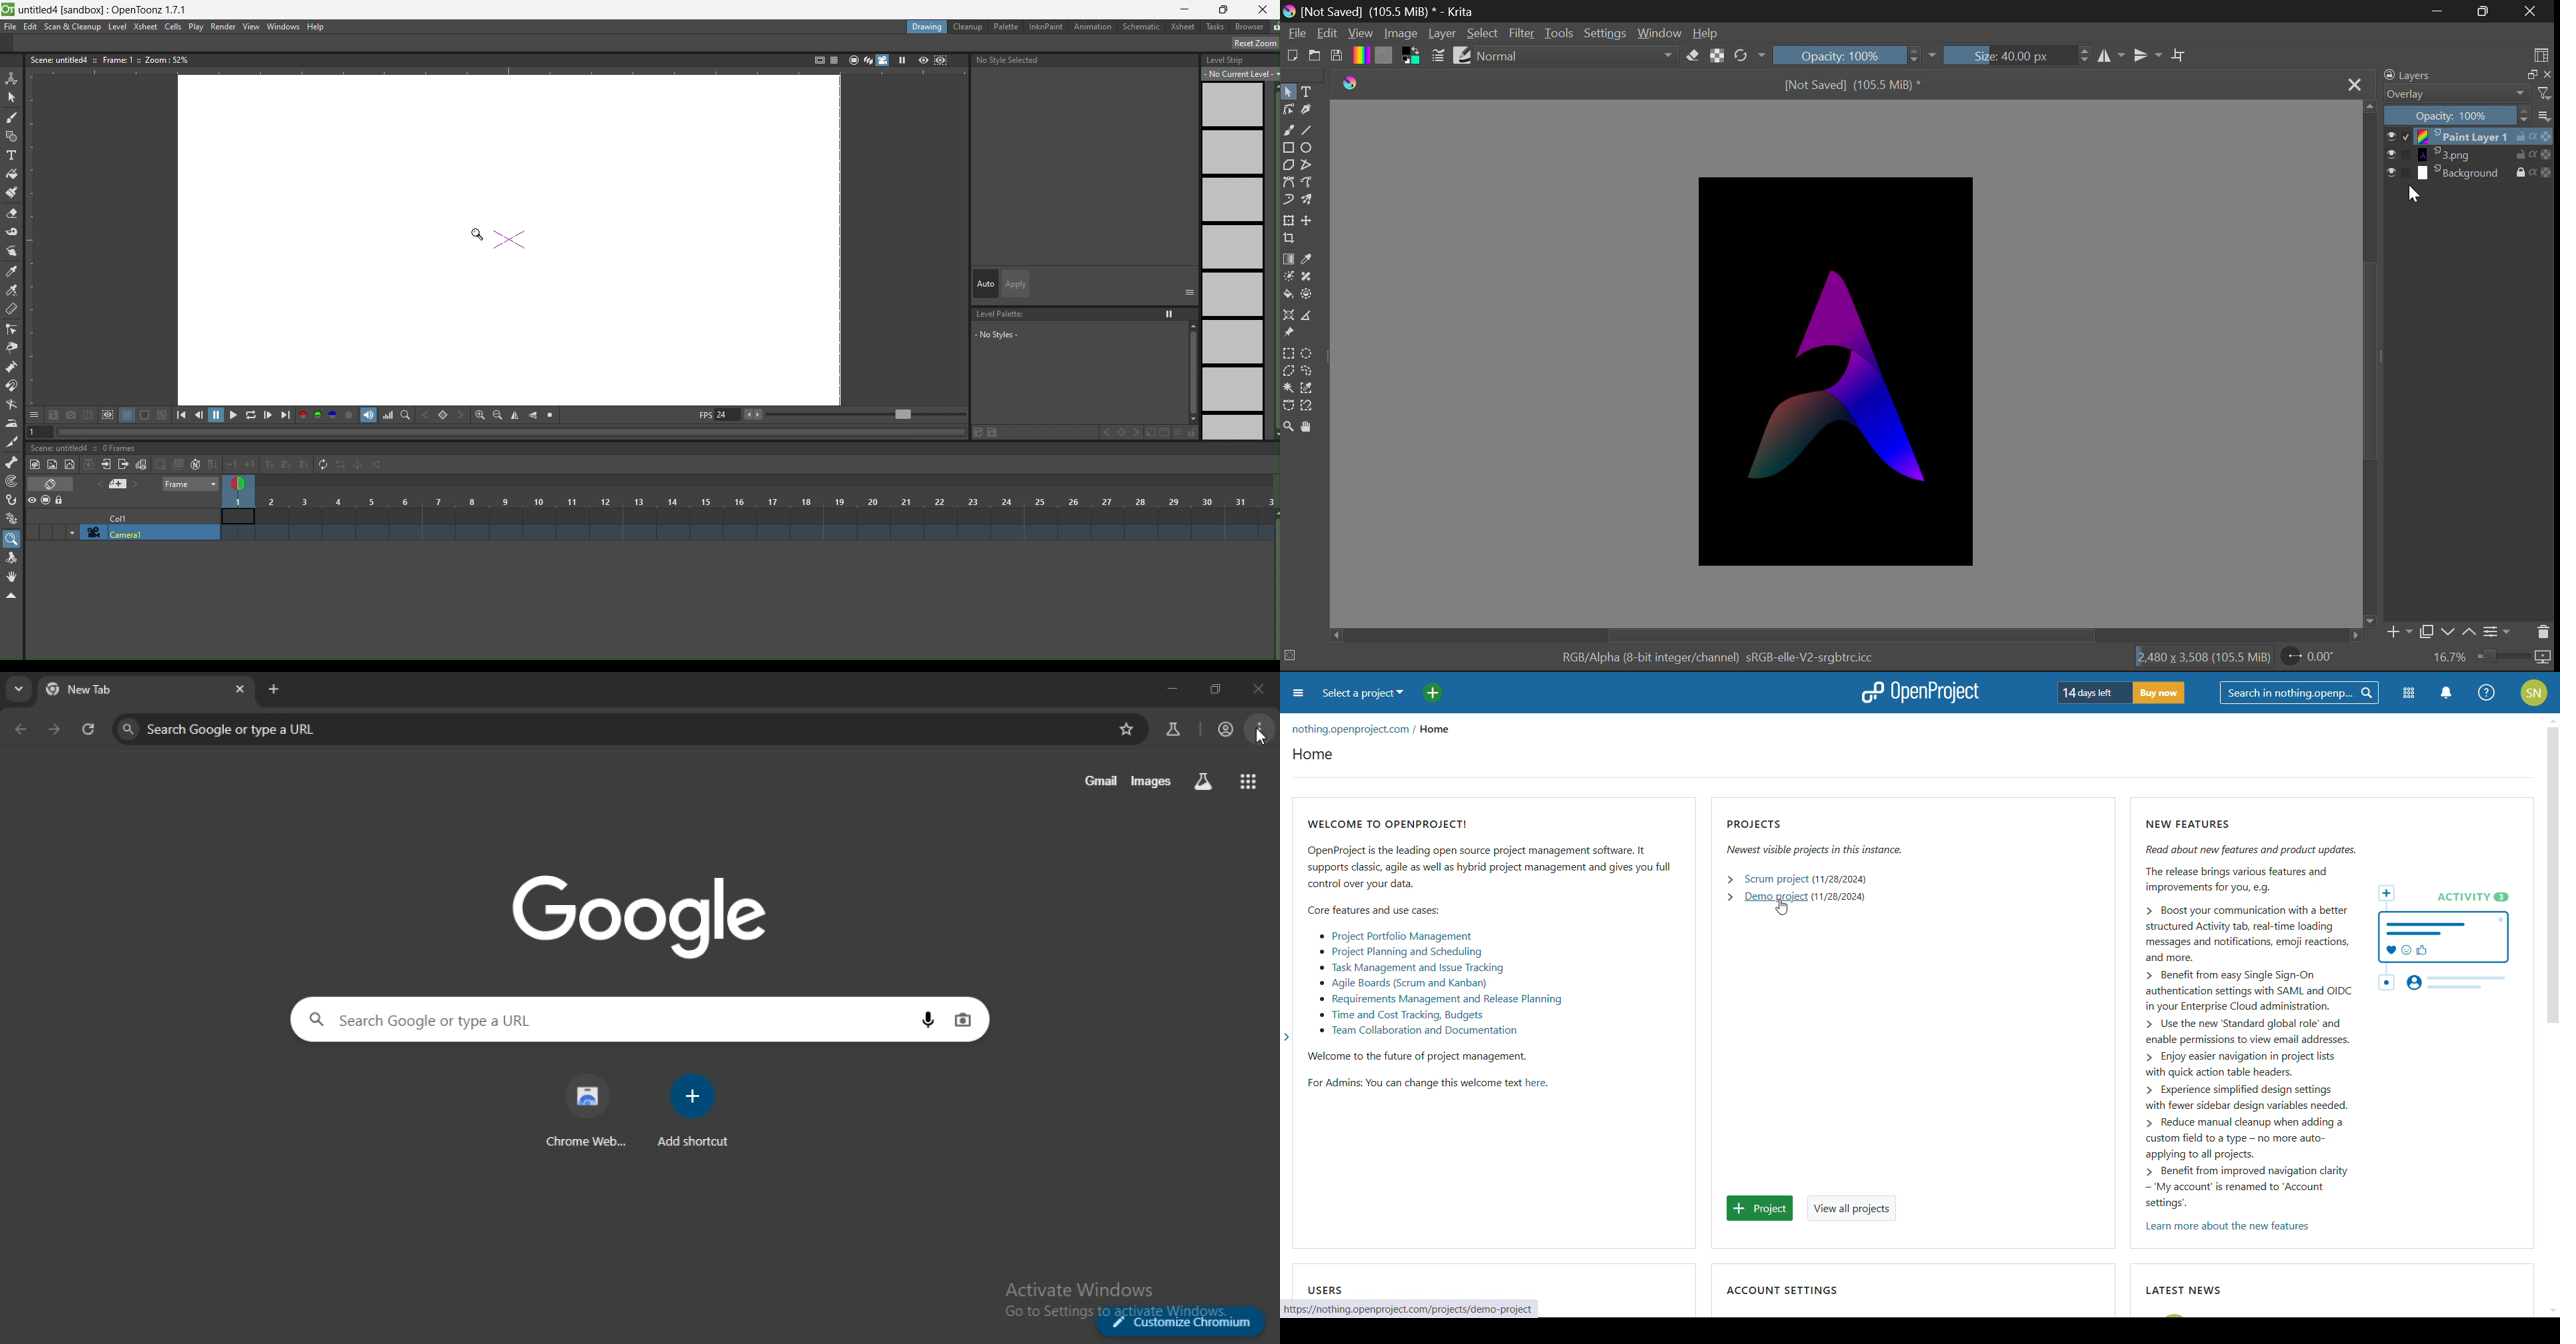  I want to click on open sidebar menu, so click(1298, 693).